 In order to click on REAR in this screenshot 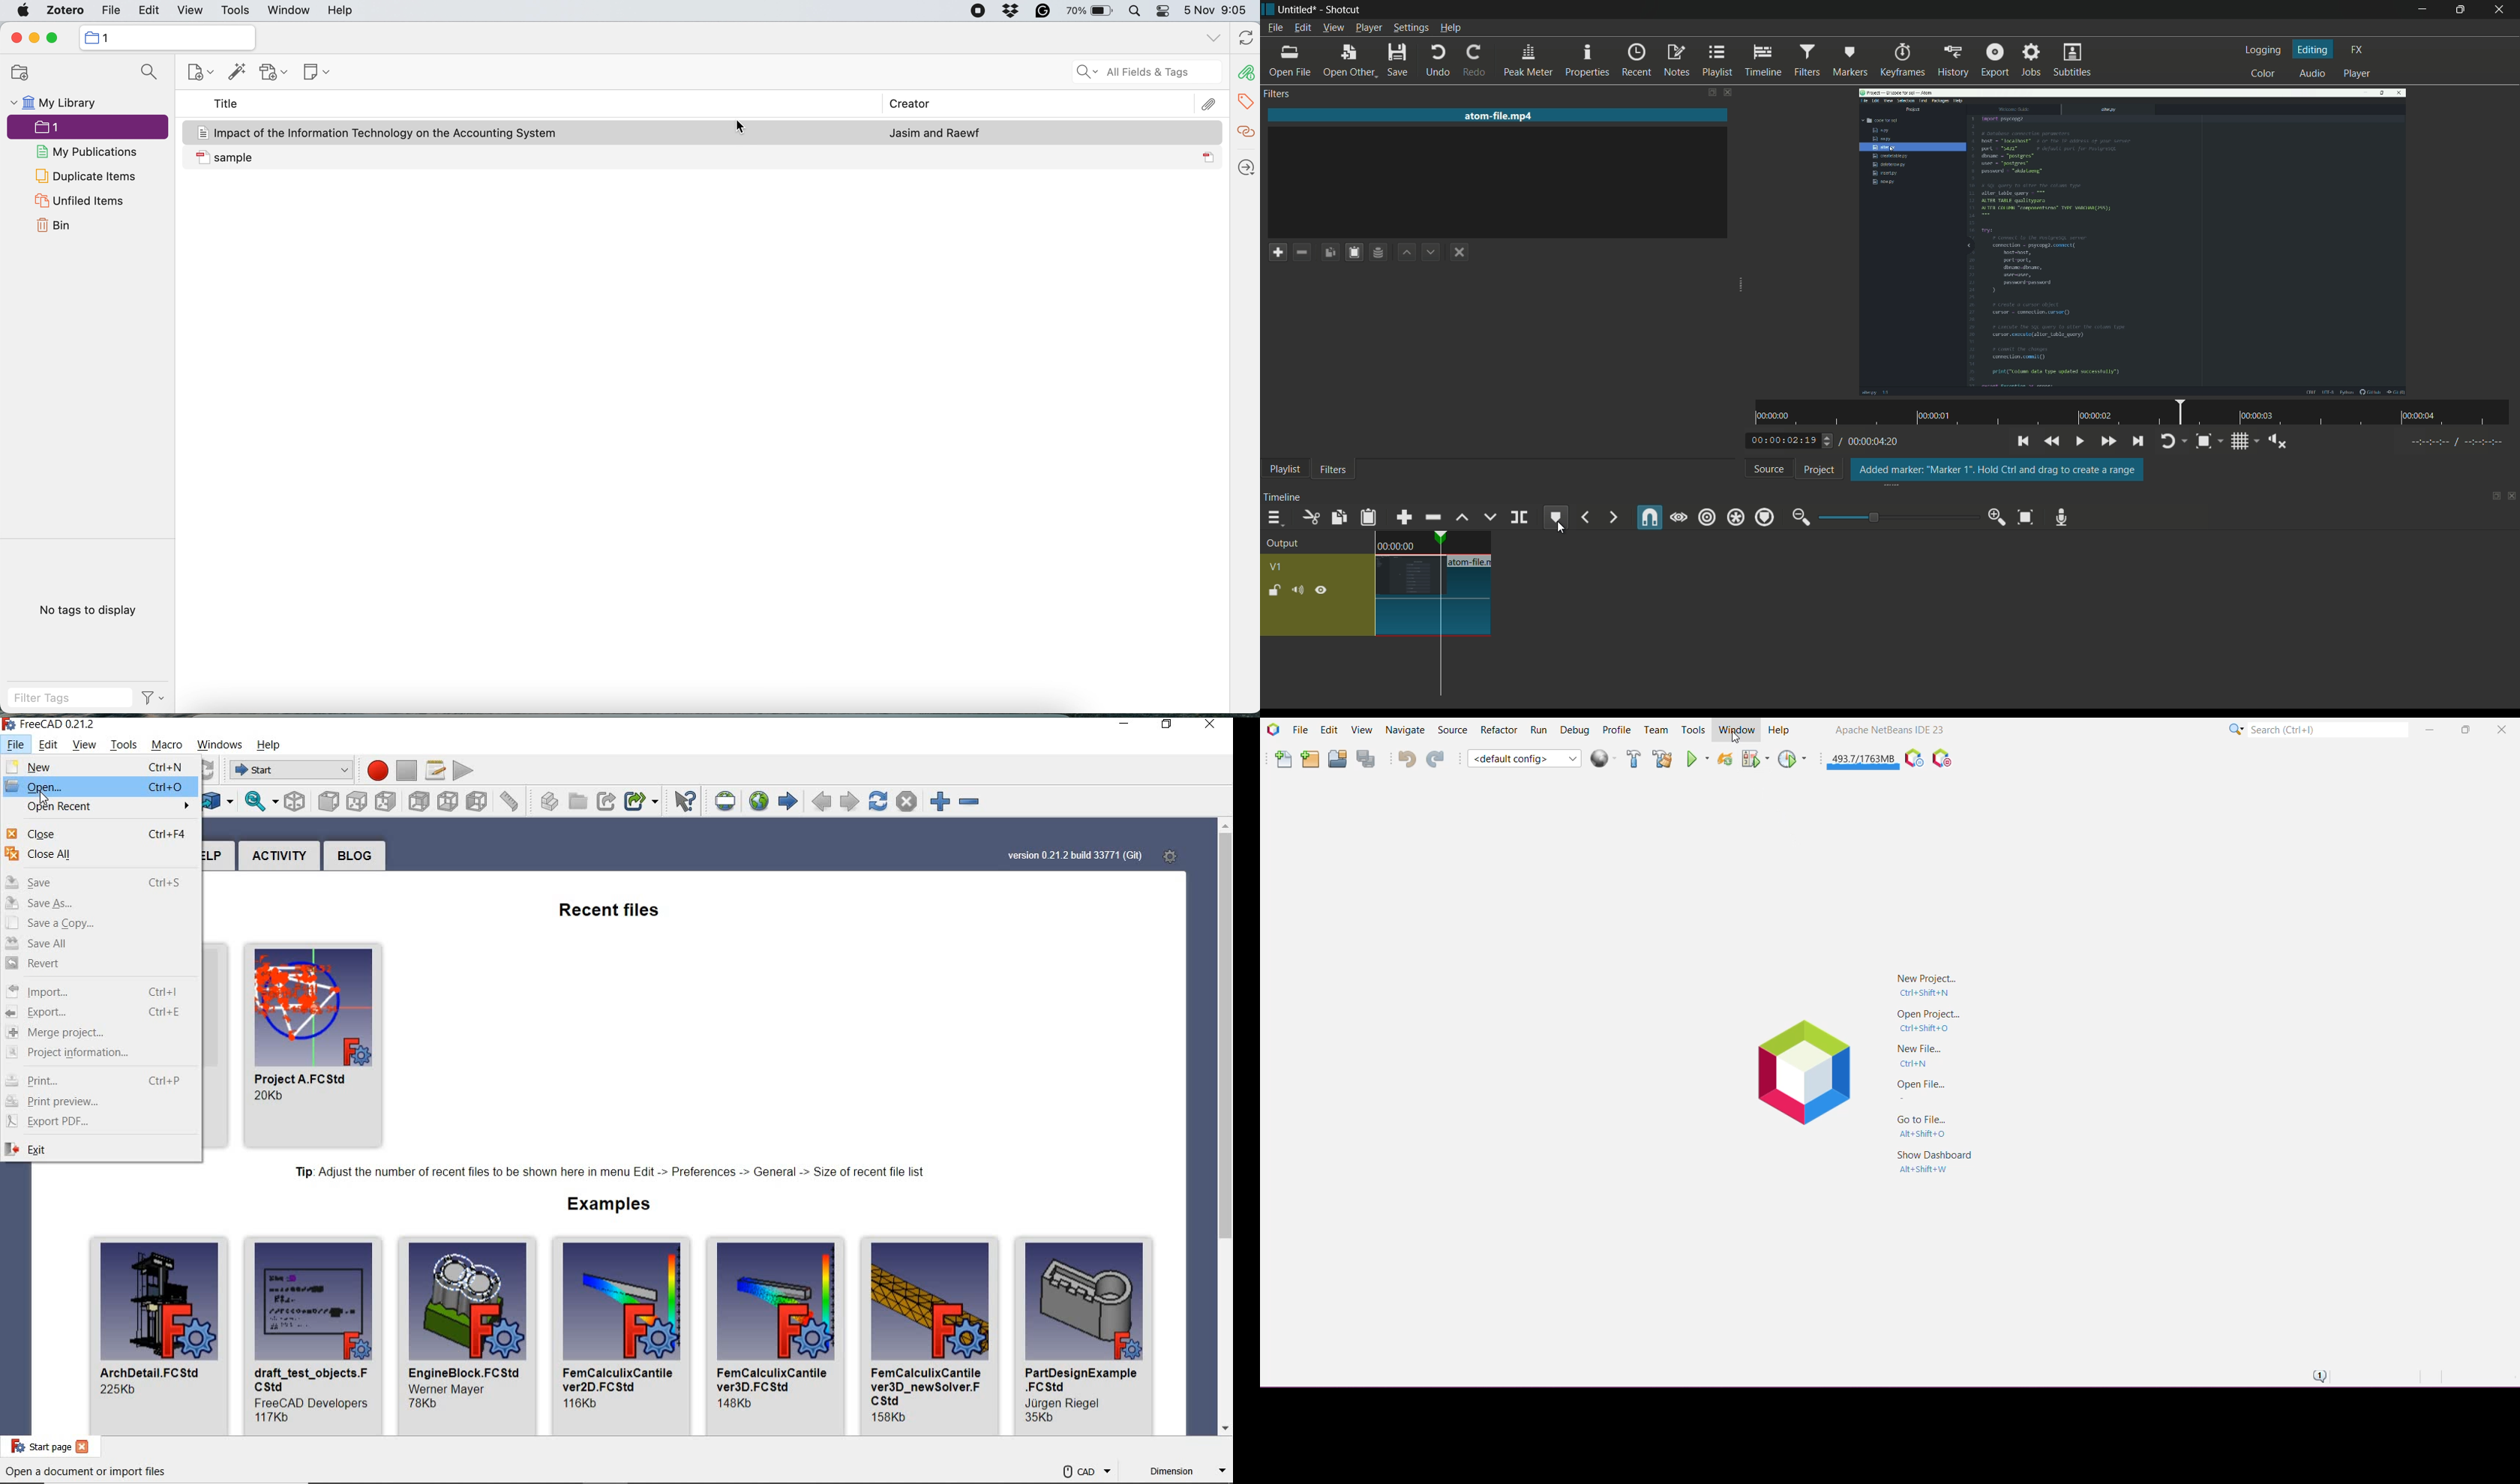, I will do `click(419, 802)`.